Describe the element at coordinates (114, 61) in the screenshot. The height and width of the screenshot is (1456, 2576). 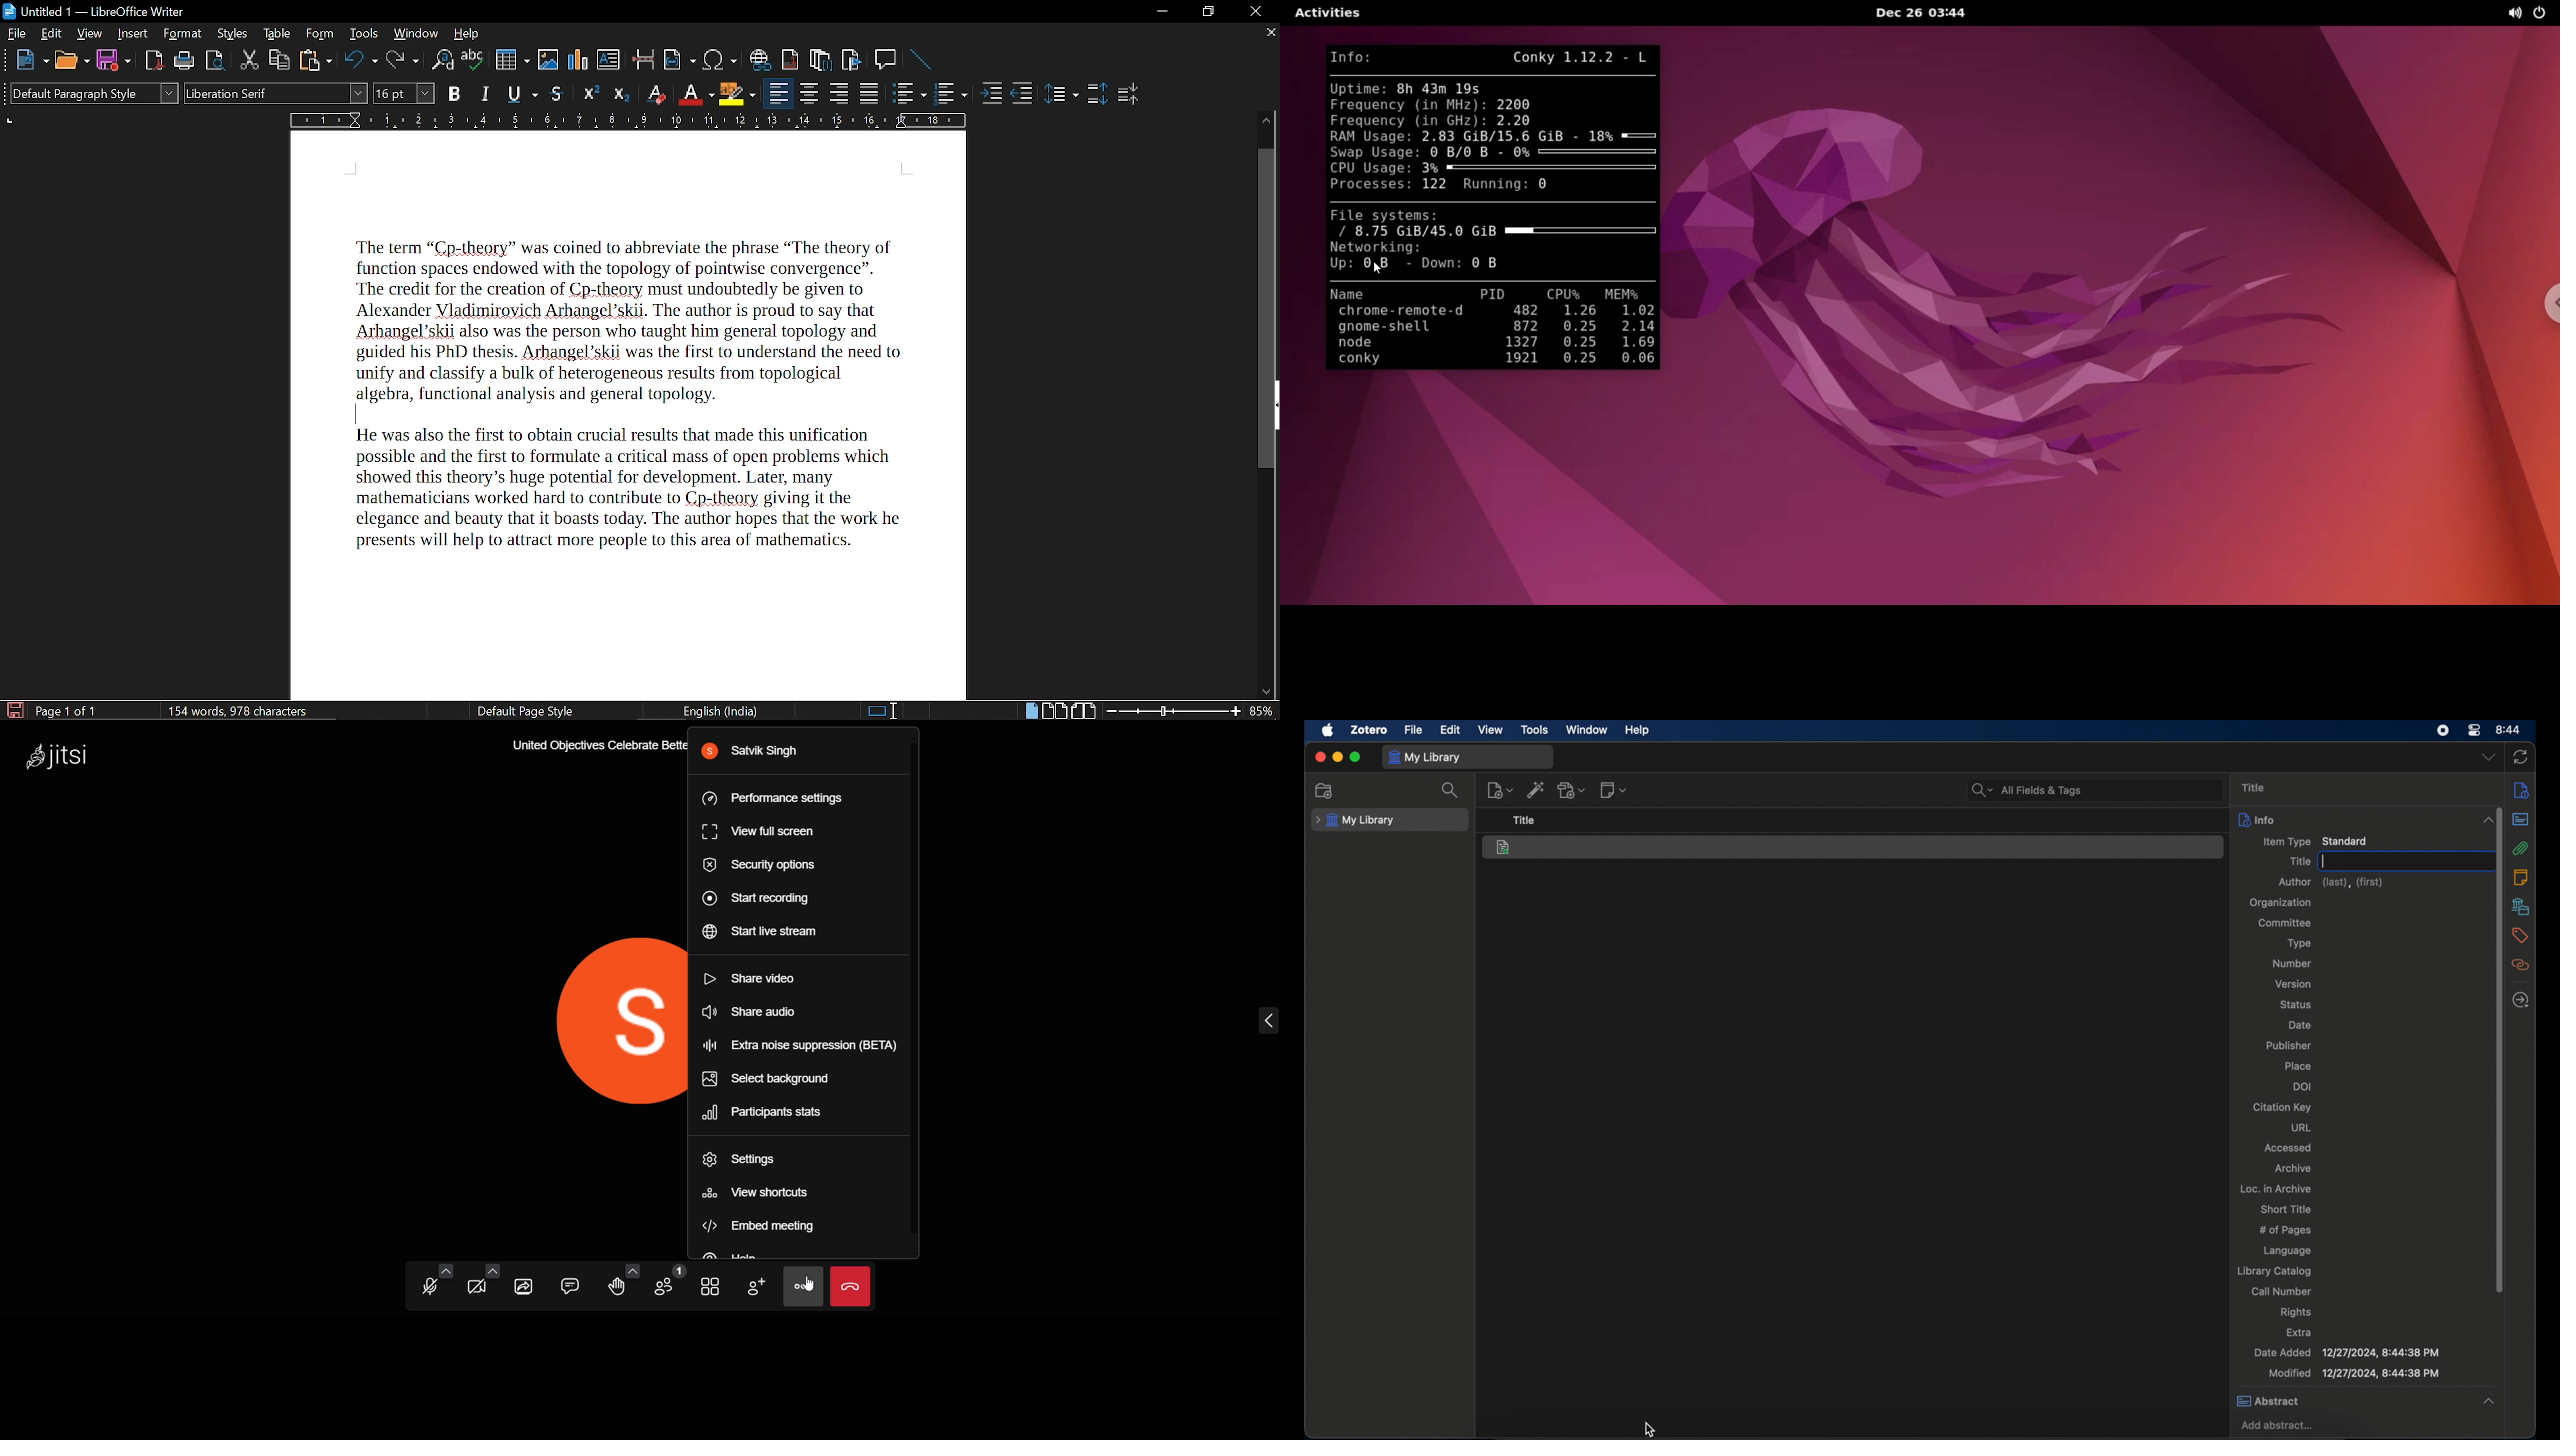
I see `Save` at that location.